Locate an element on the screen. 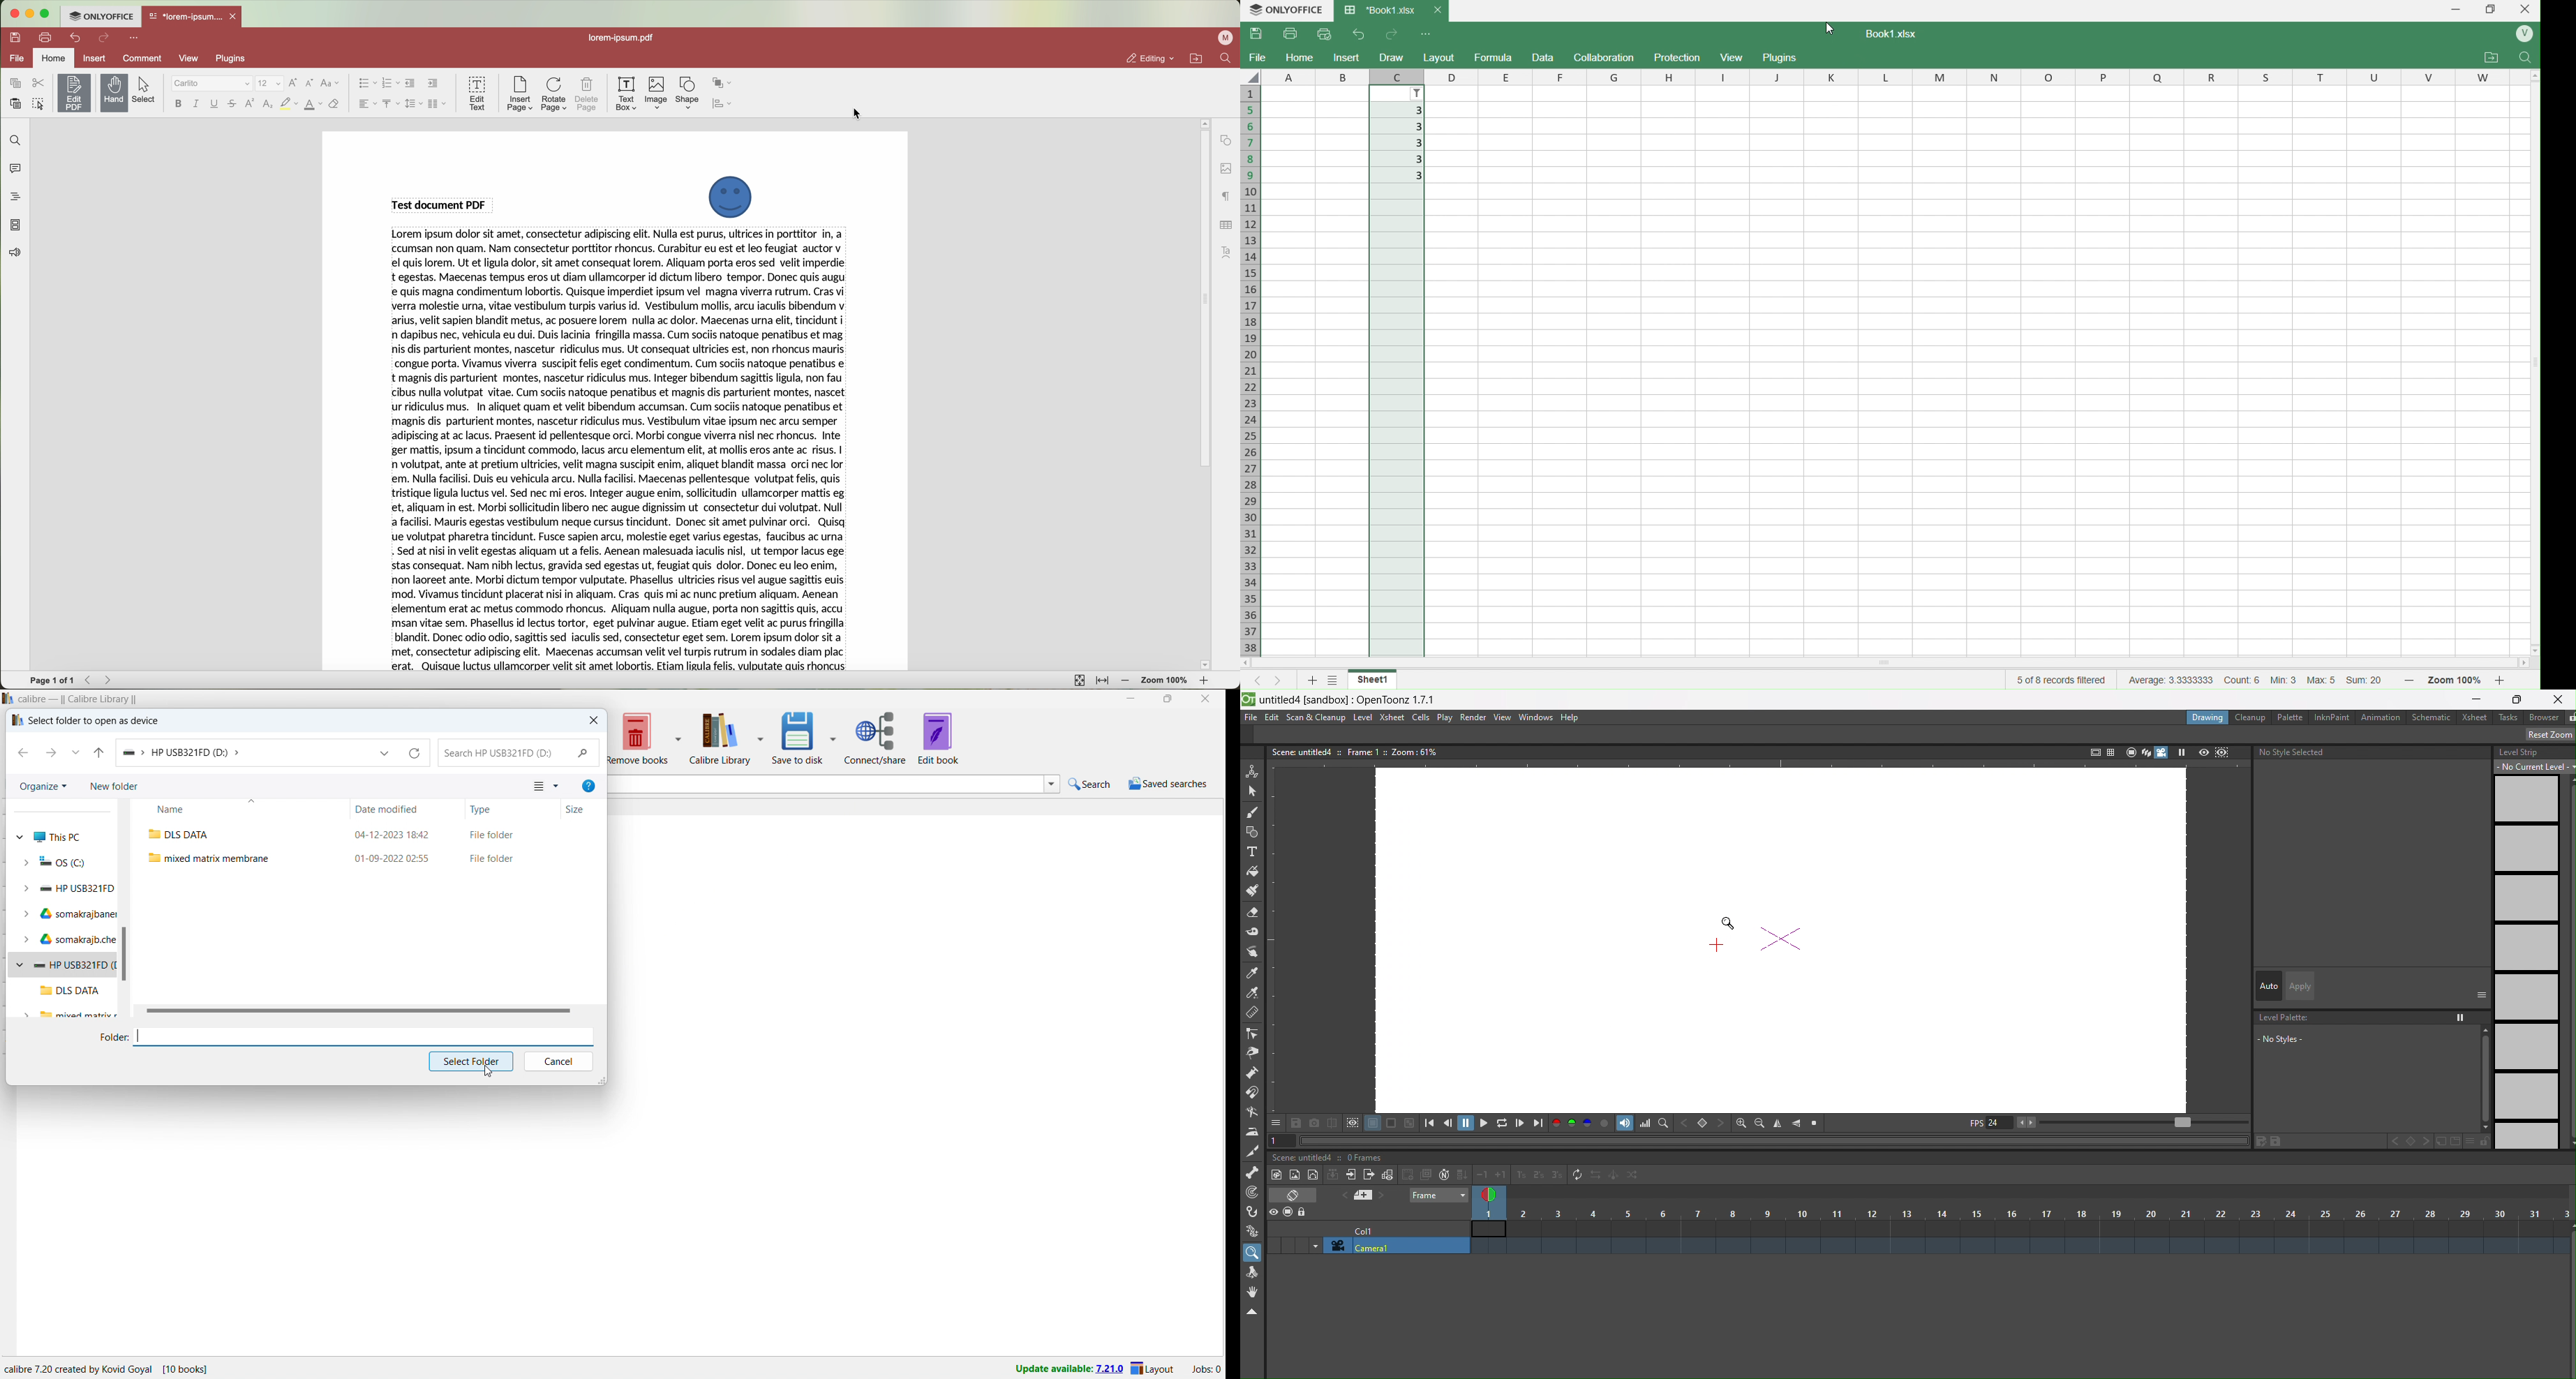 Image resolution: width=2576 pixels, height=1400 pixels. comment is located at coordinates (140, 58).